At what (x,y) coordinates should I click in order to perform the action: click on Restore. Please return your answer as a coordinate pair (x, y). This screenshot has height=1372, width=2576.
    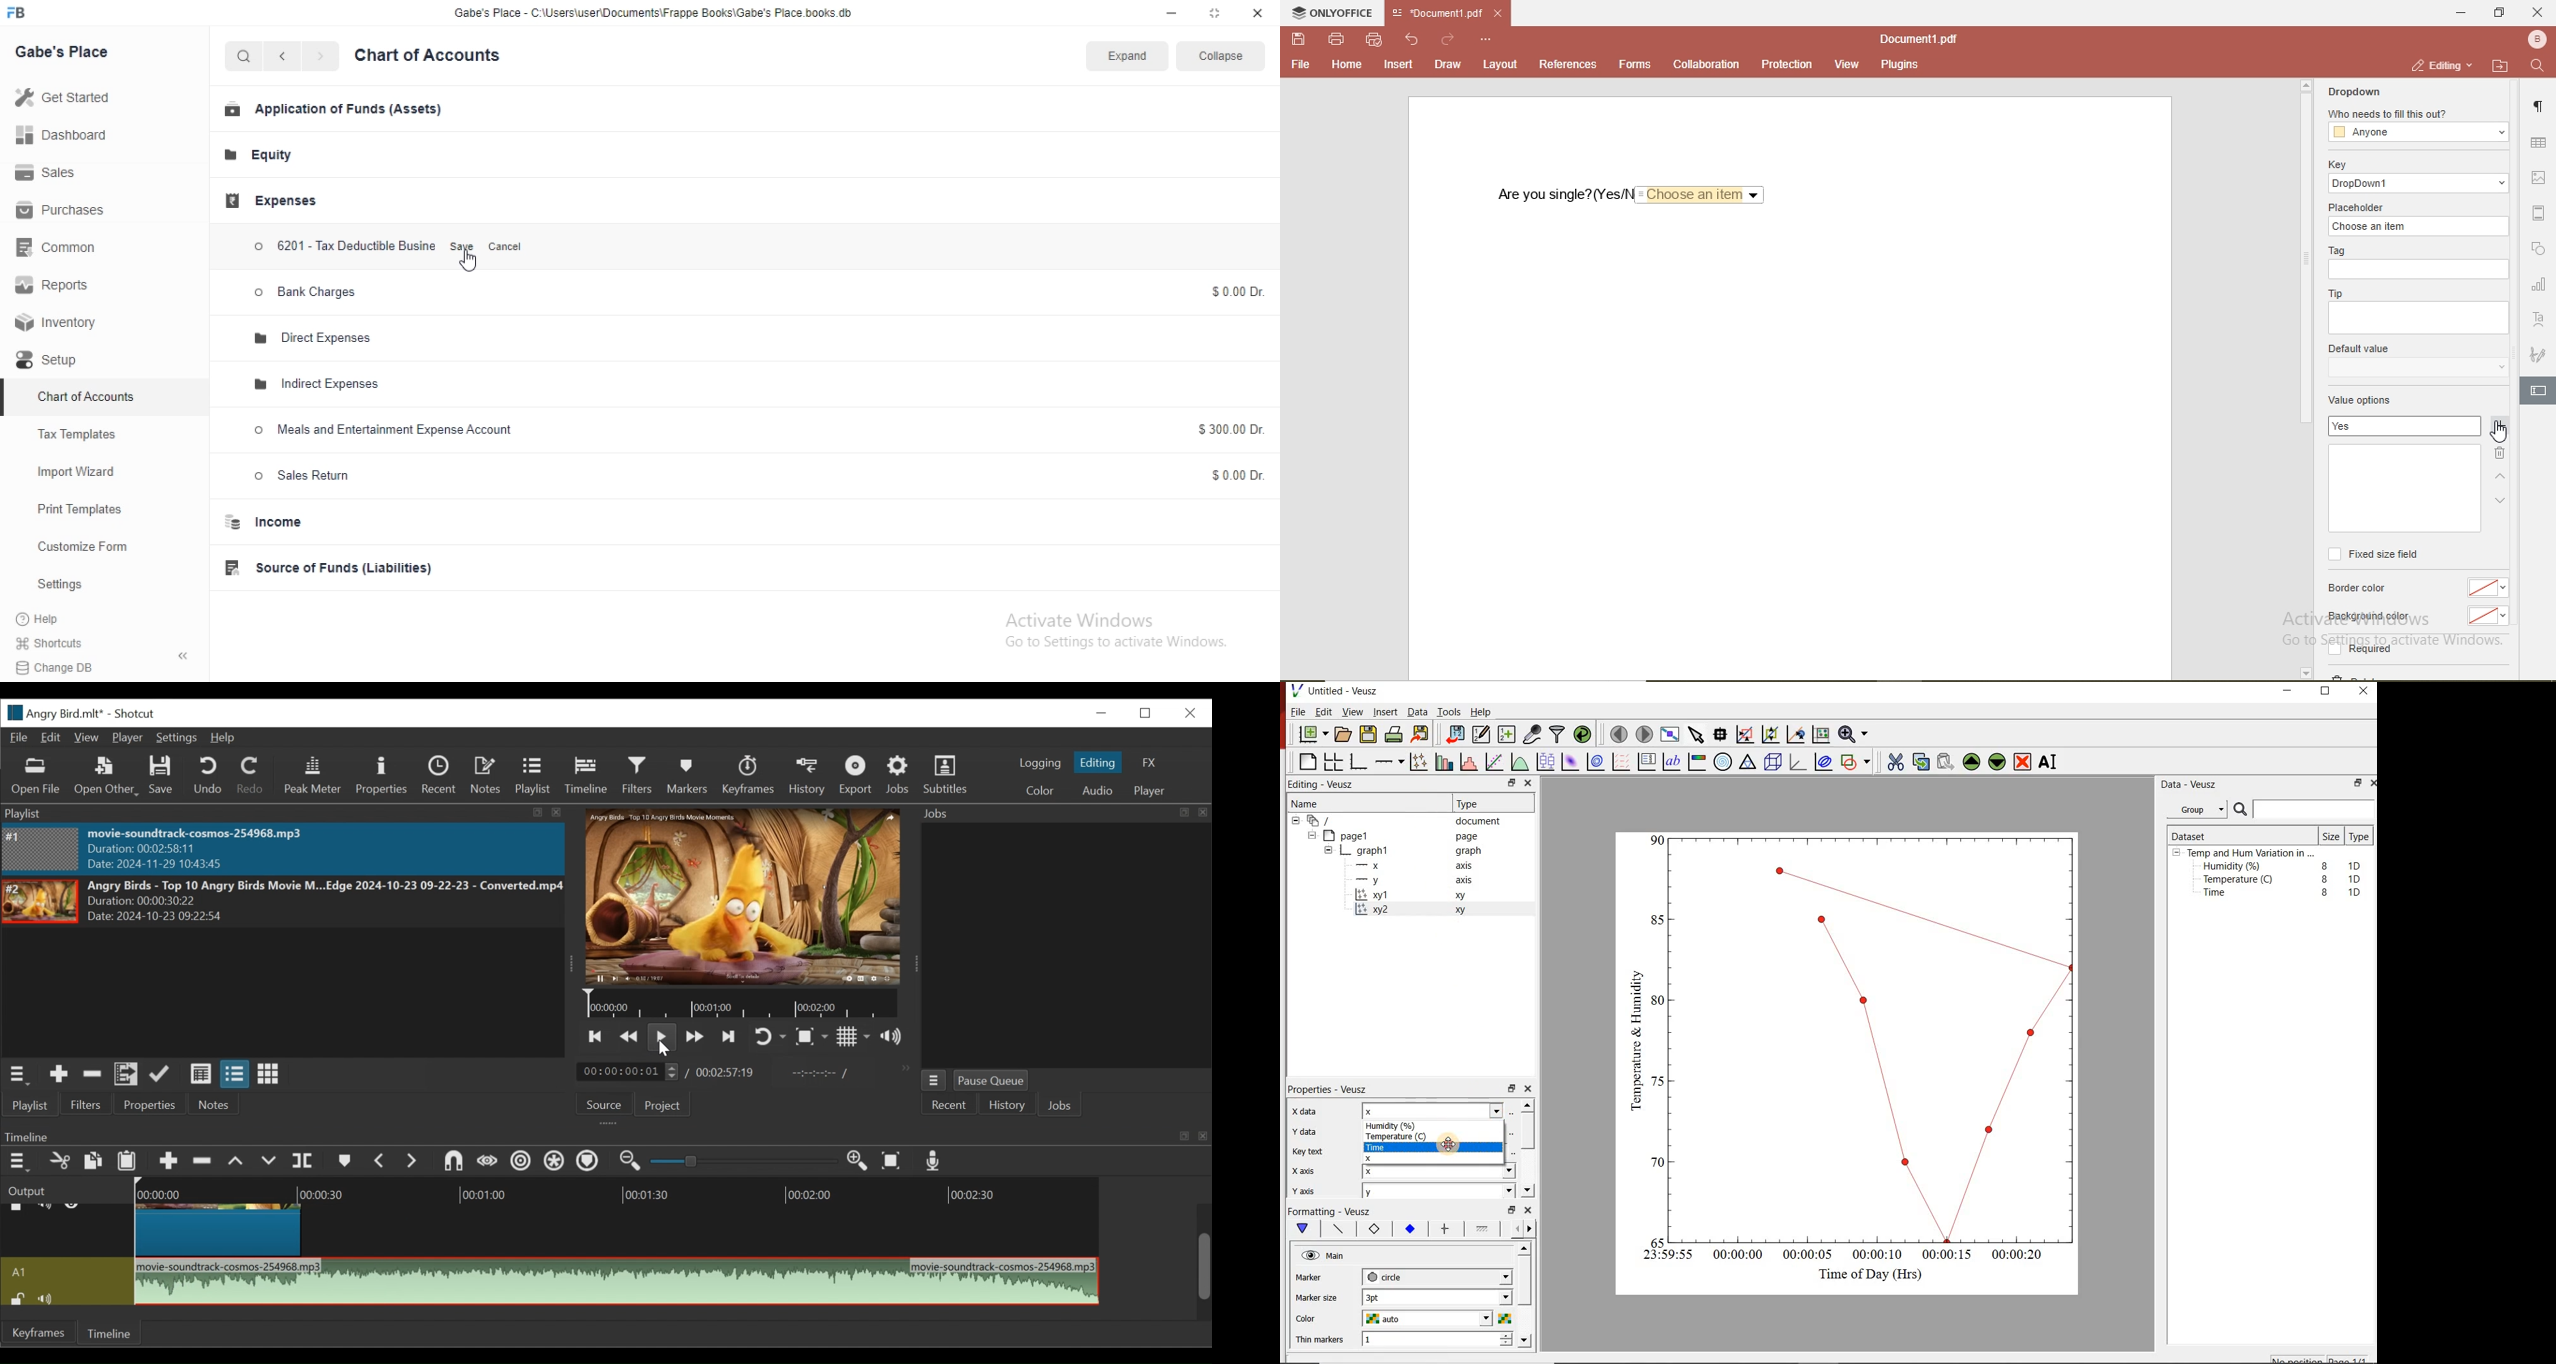
    Looking at the image, I should click on (1147, 712).